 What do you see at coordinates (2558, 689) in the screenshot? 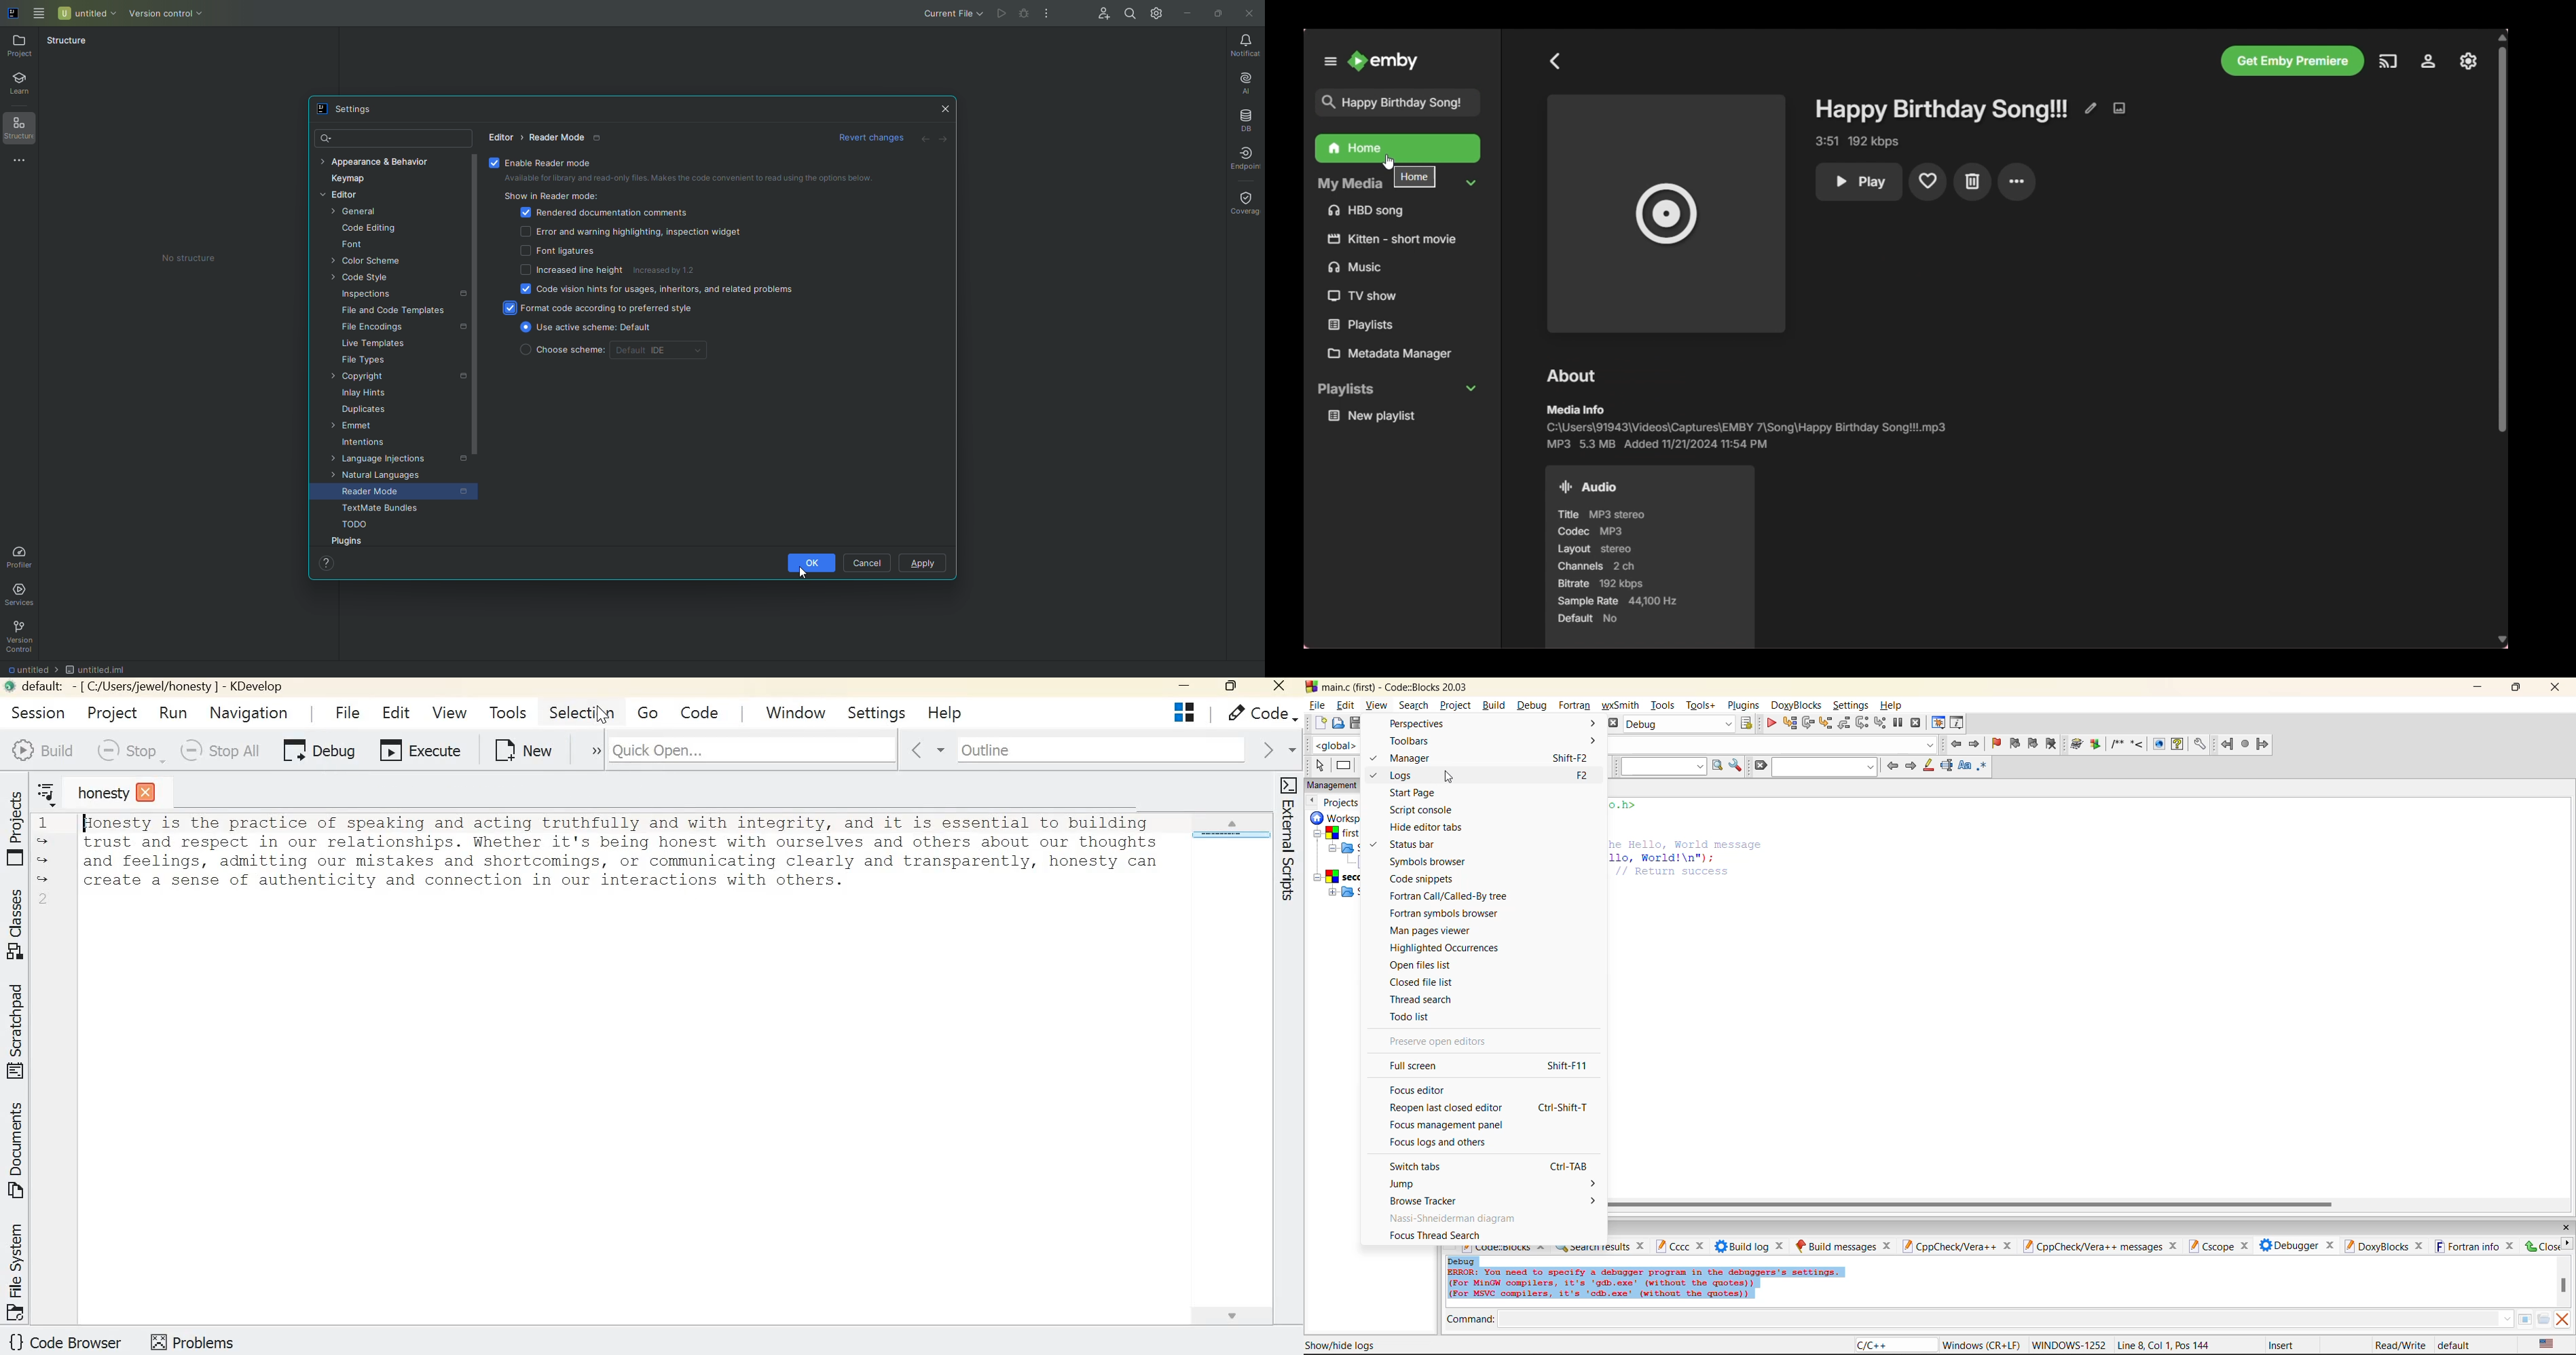
I see `close` at bounding box center [2558, 689].